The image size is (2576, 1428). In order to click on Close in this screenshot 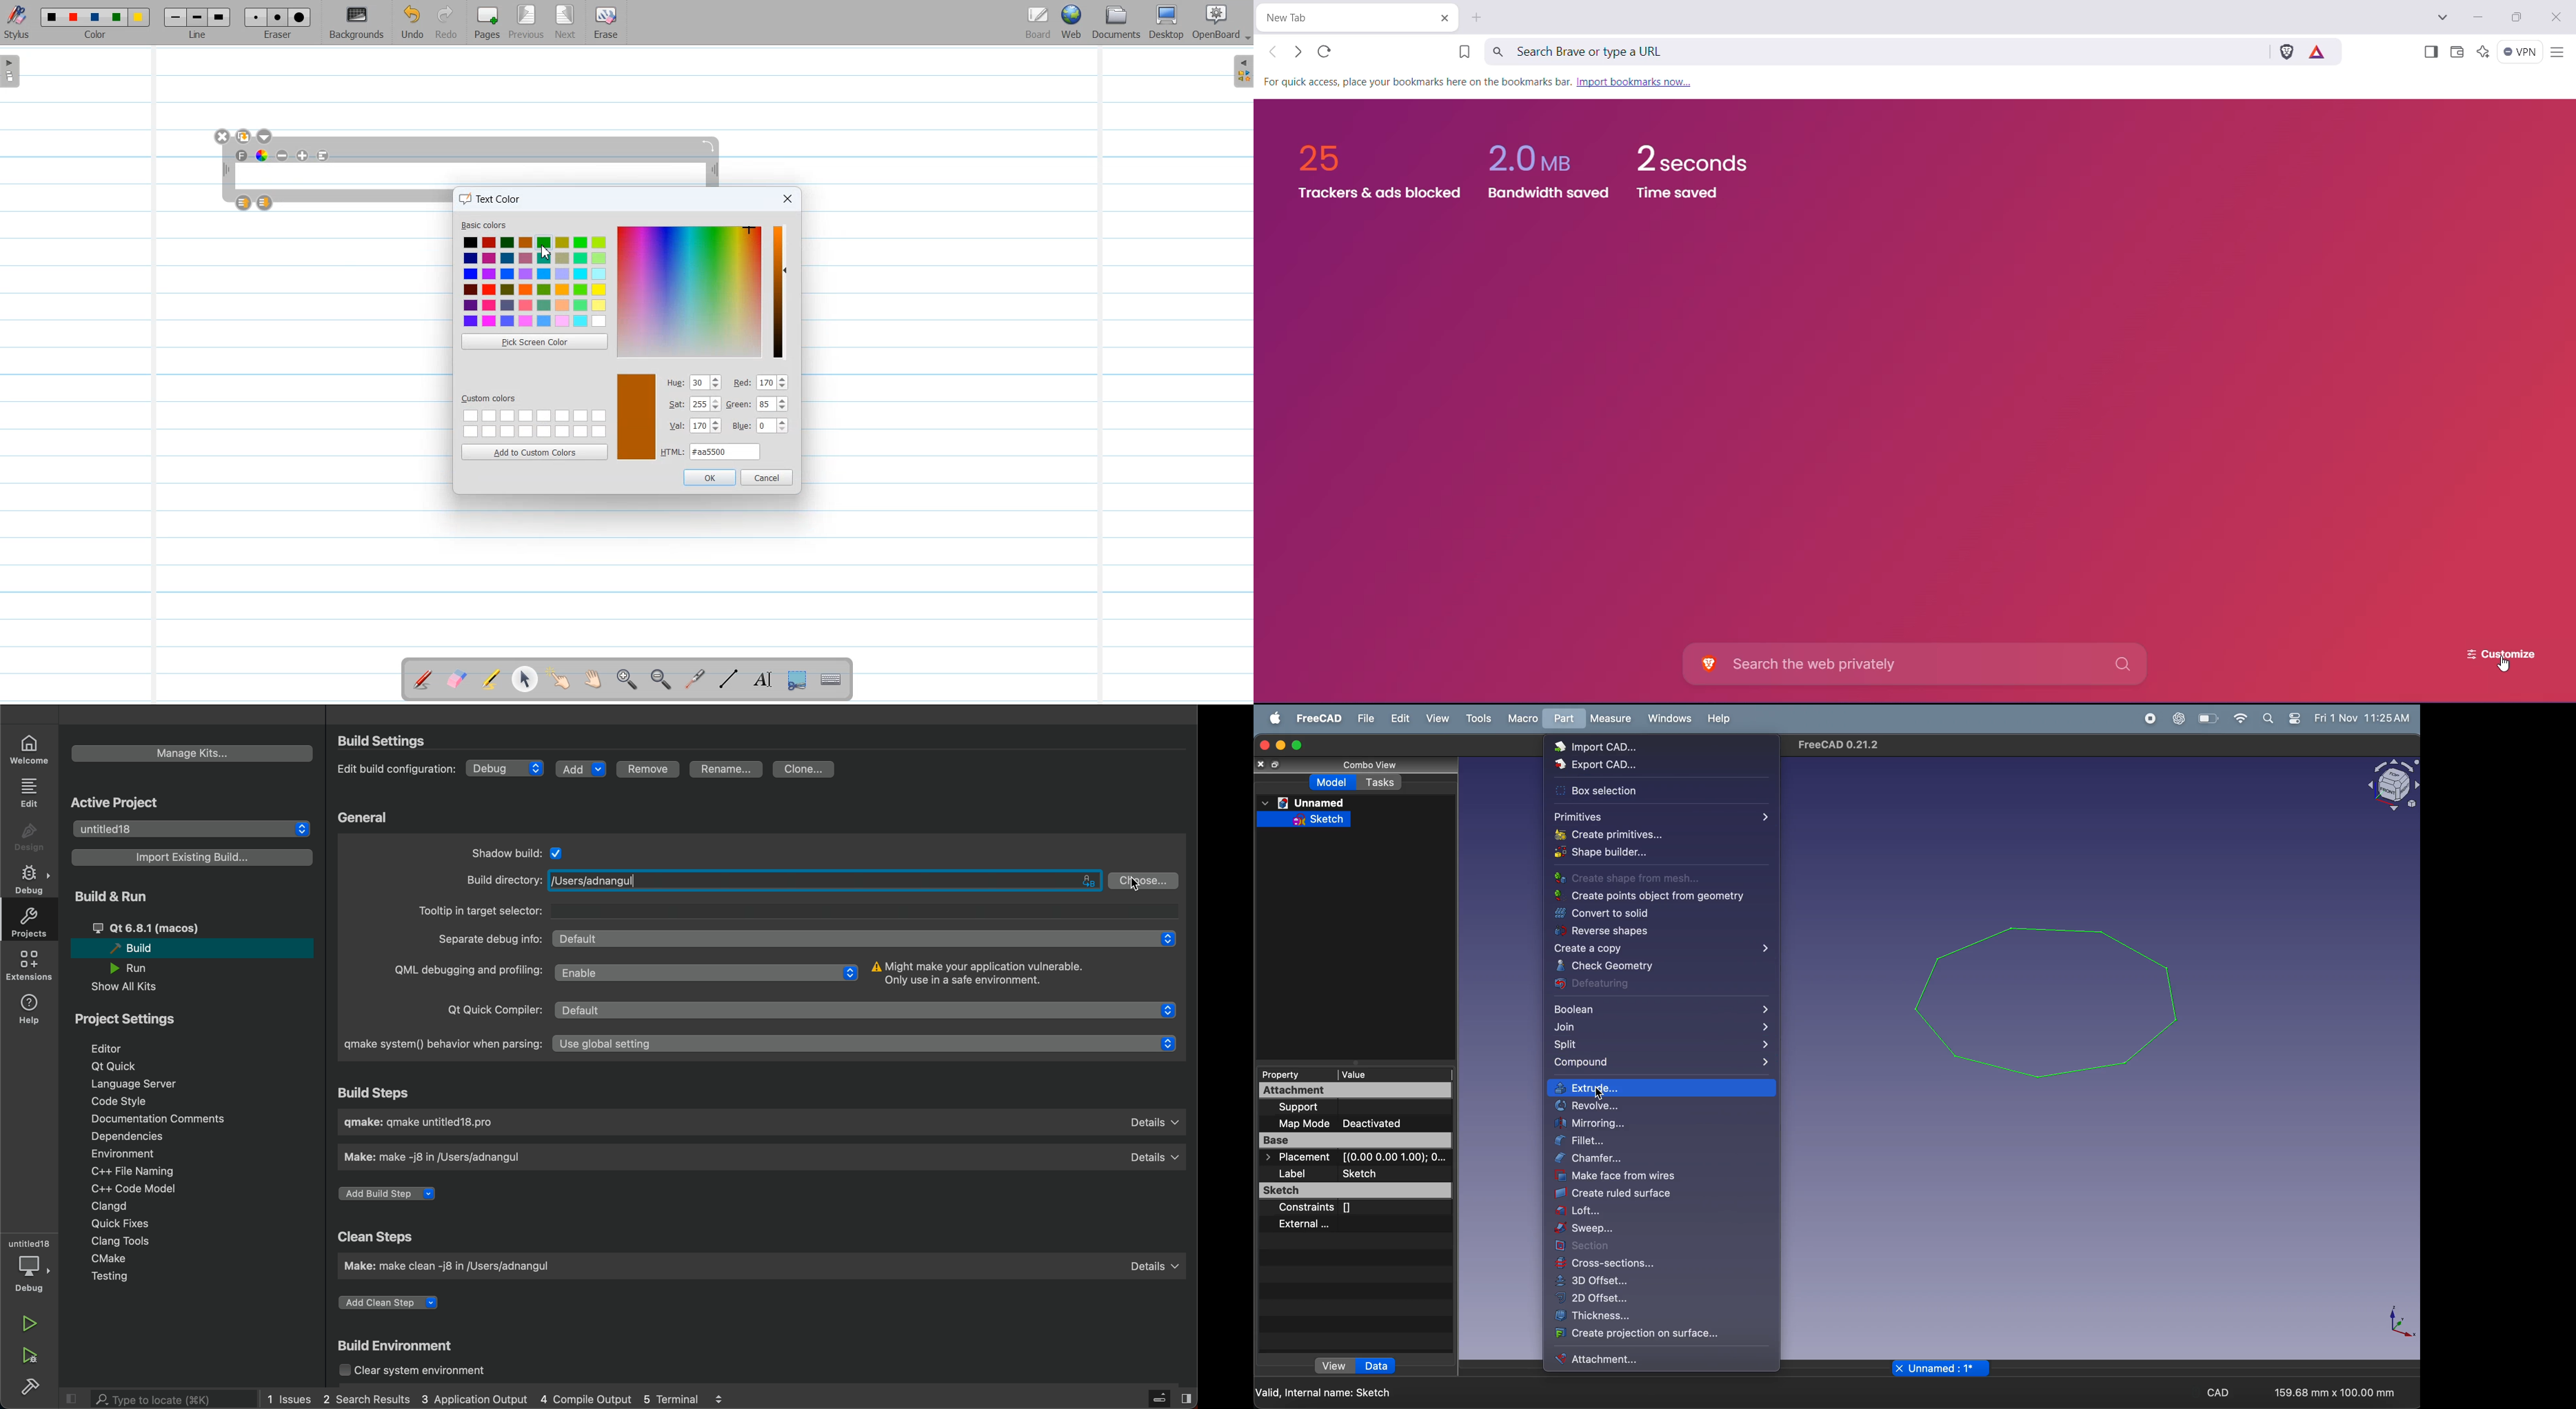, I will do `click(2557, 18)`.